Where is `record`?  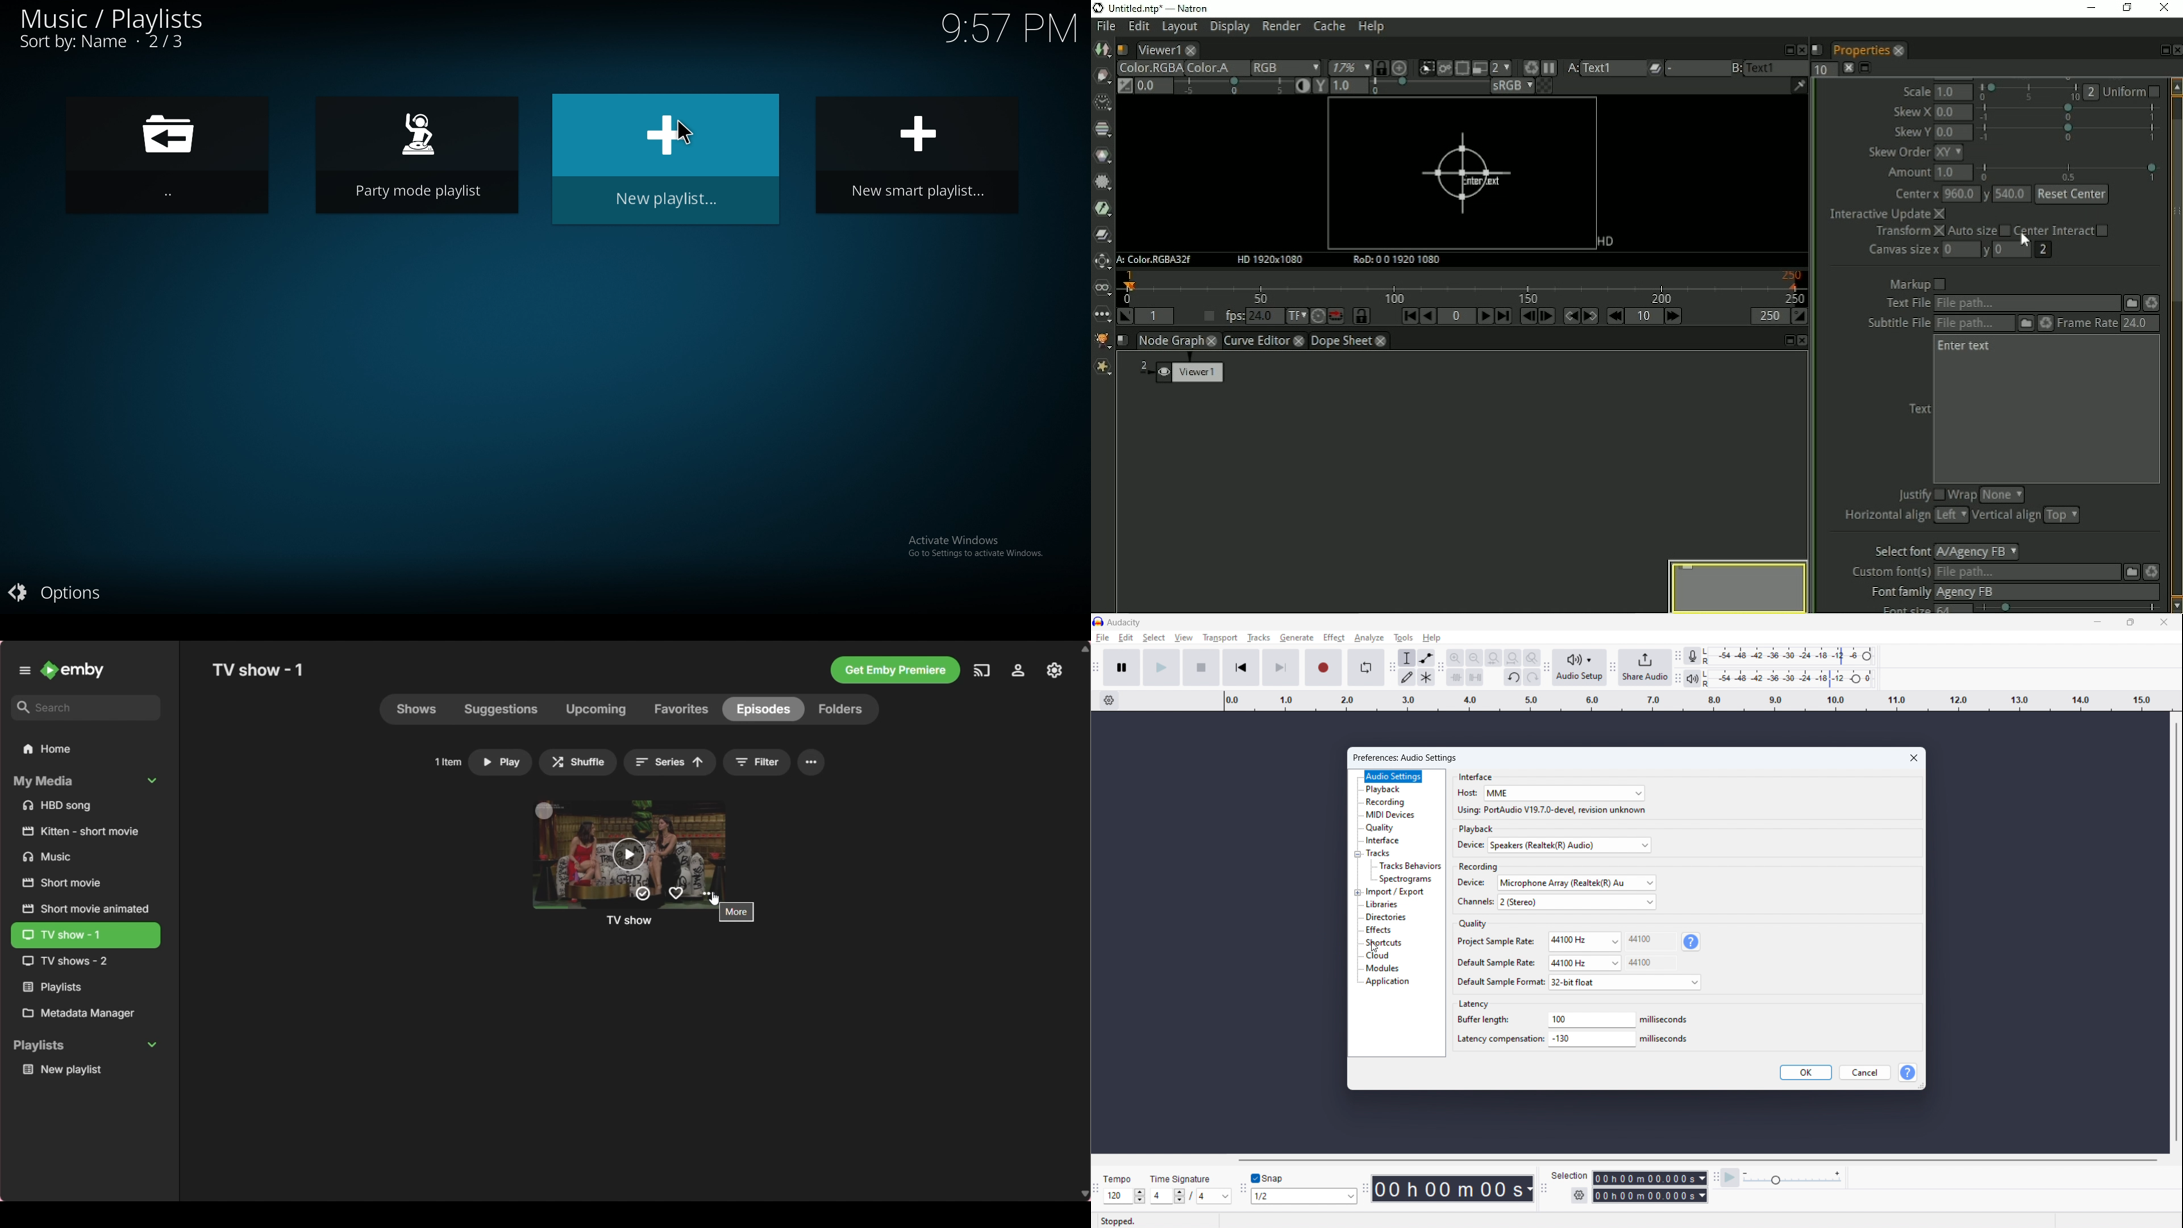 record is located at coordinates (1324, 667).